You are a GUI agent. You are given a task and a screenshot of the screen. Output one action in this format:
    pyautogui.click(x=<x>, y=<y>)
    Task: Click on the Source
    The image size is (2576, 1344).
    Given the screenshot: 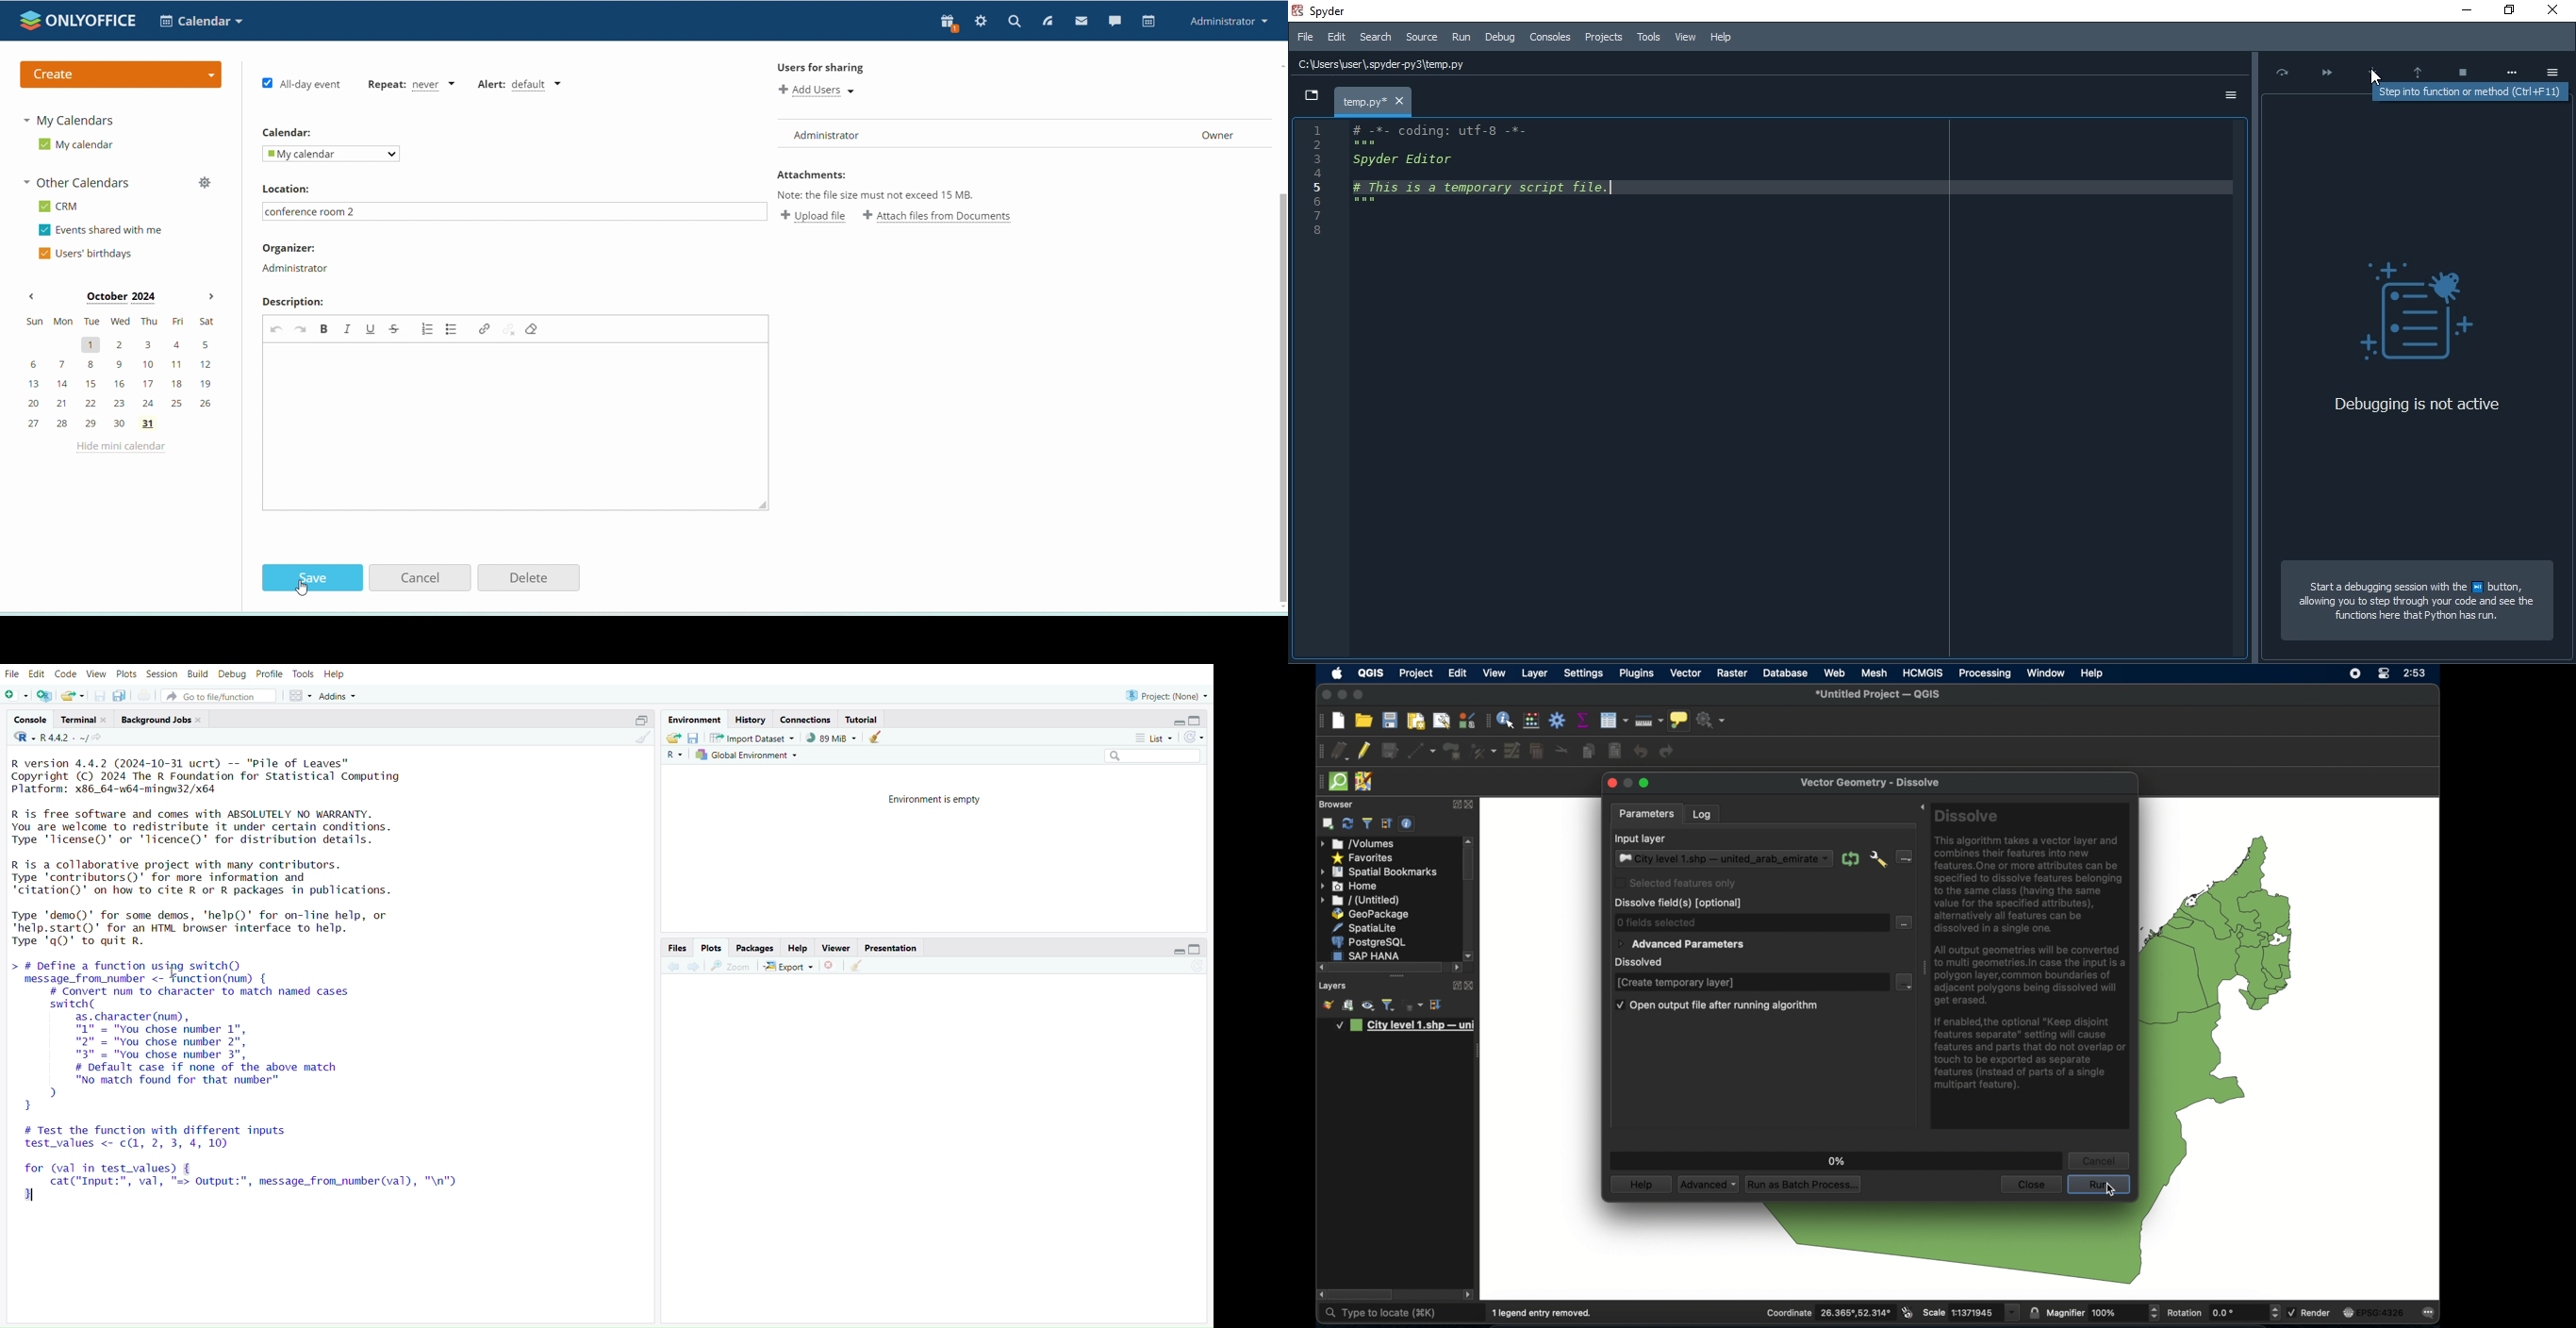 What is the action you would take?
    pyautogui.click(x=1422, y=38)
    